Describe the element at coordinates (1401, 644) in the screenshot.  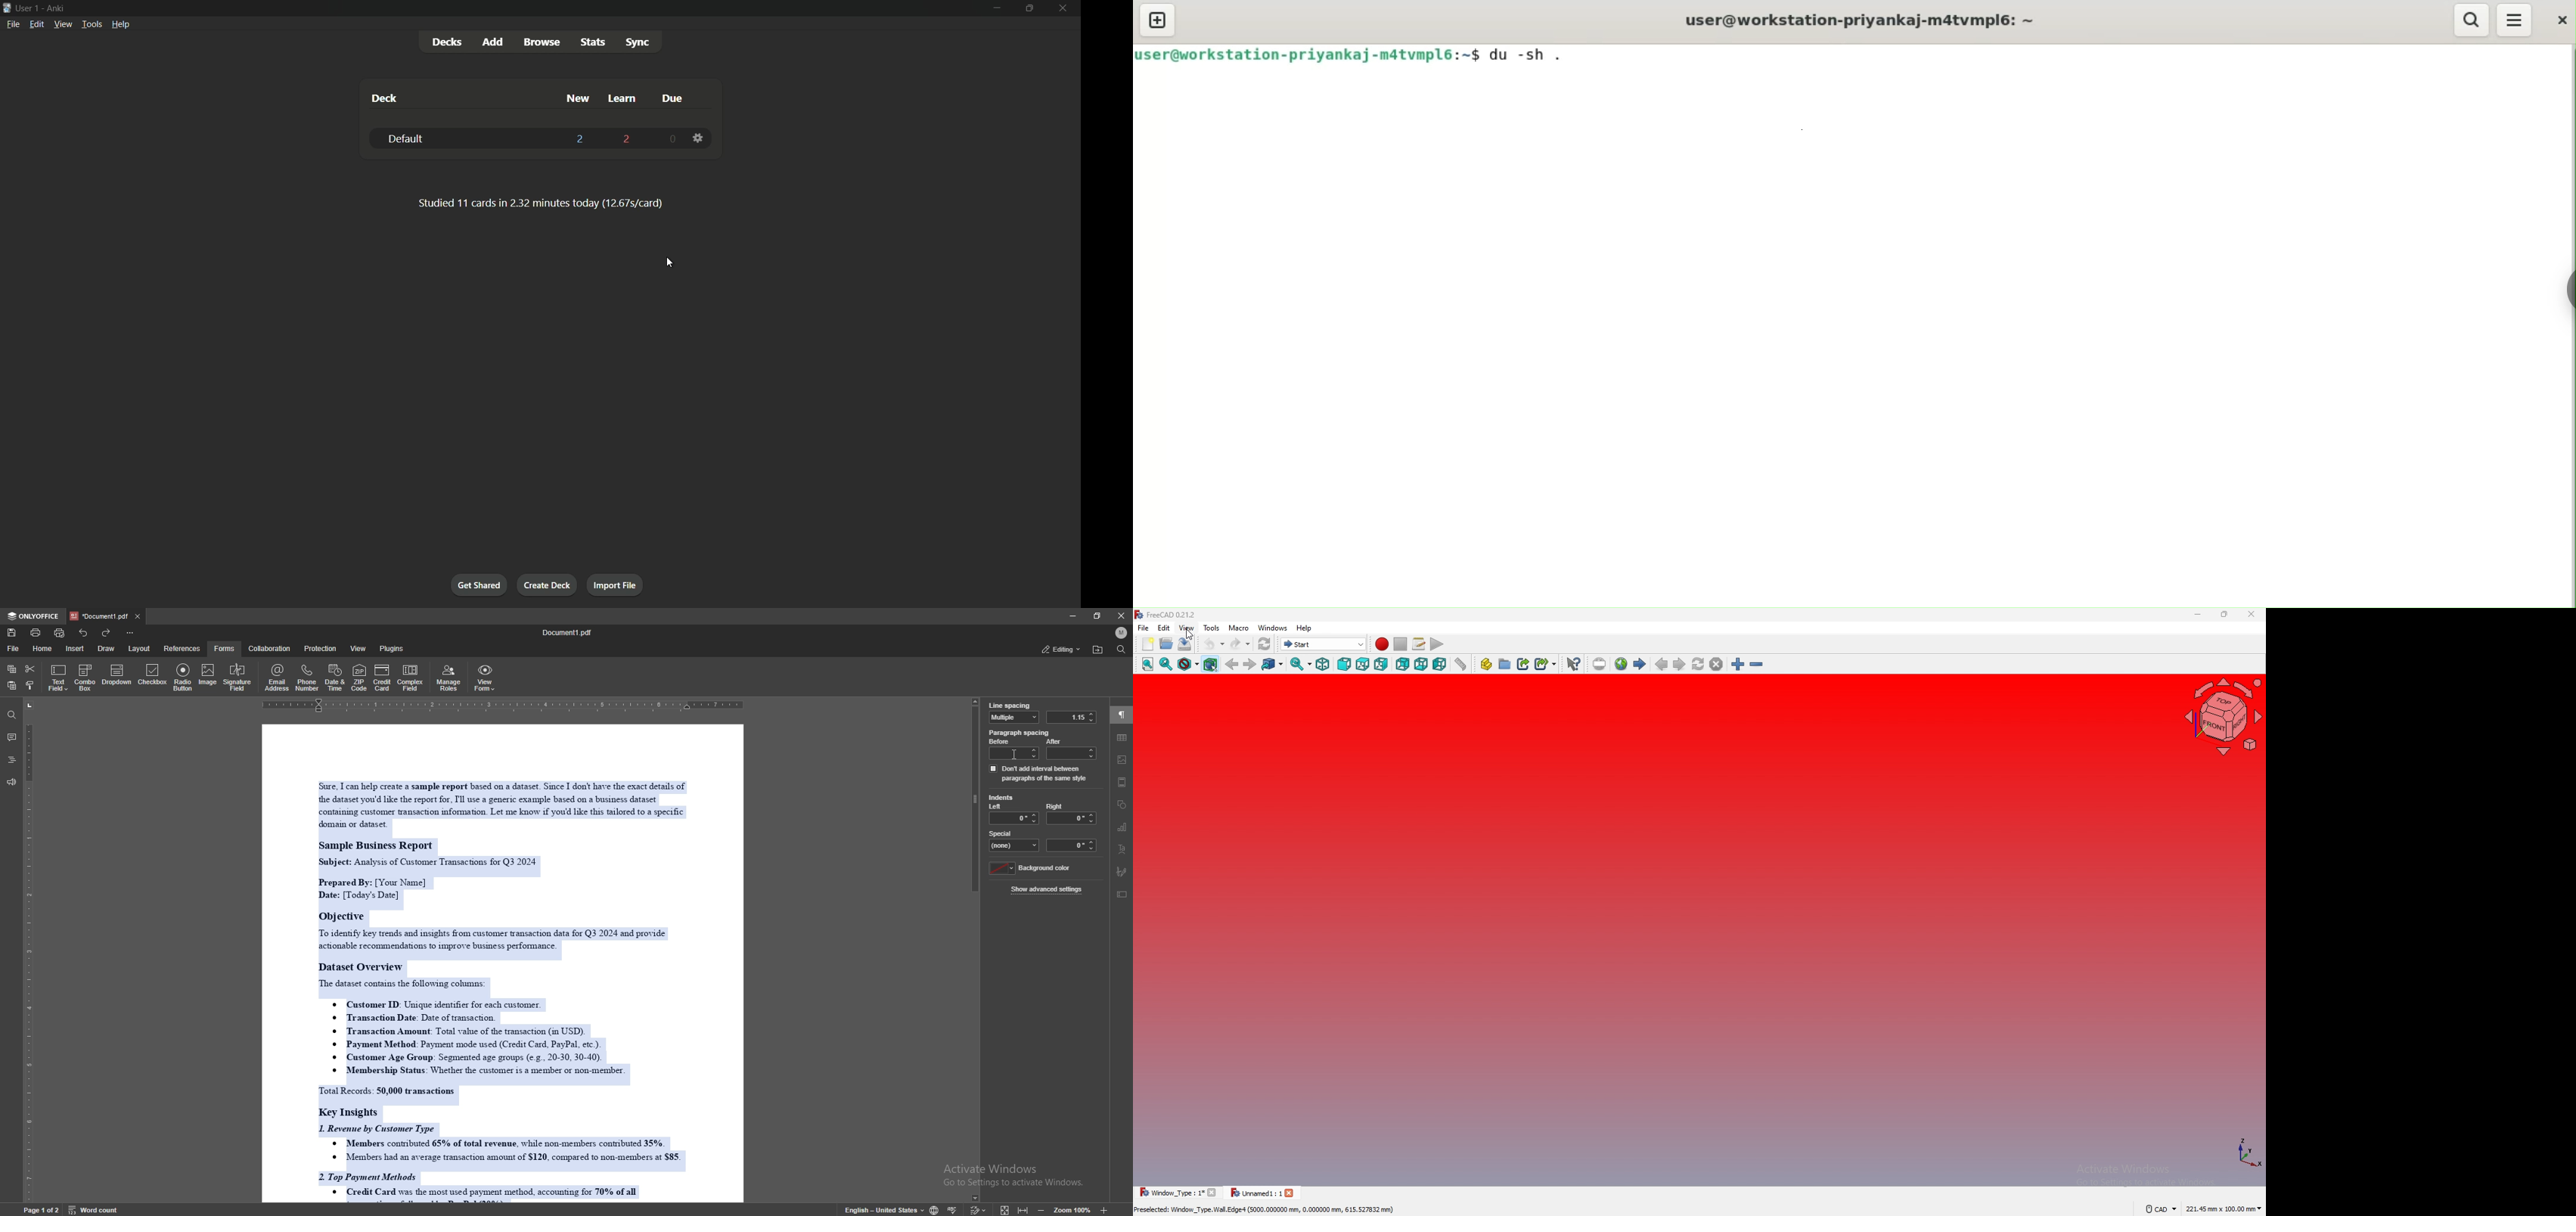
I see `stop macros` at that location.